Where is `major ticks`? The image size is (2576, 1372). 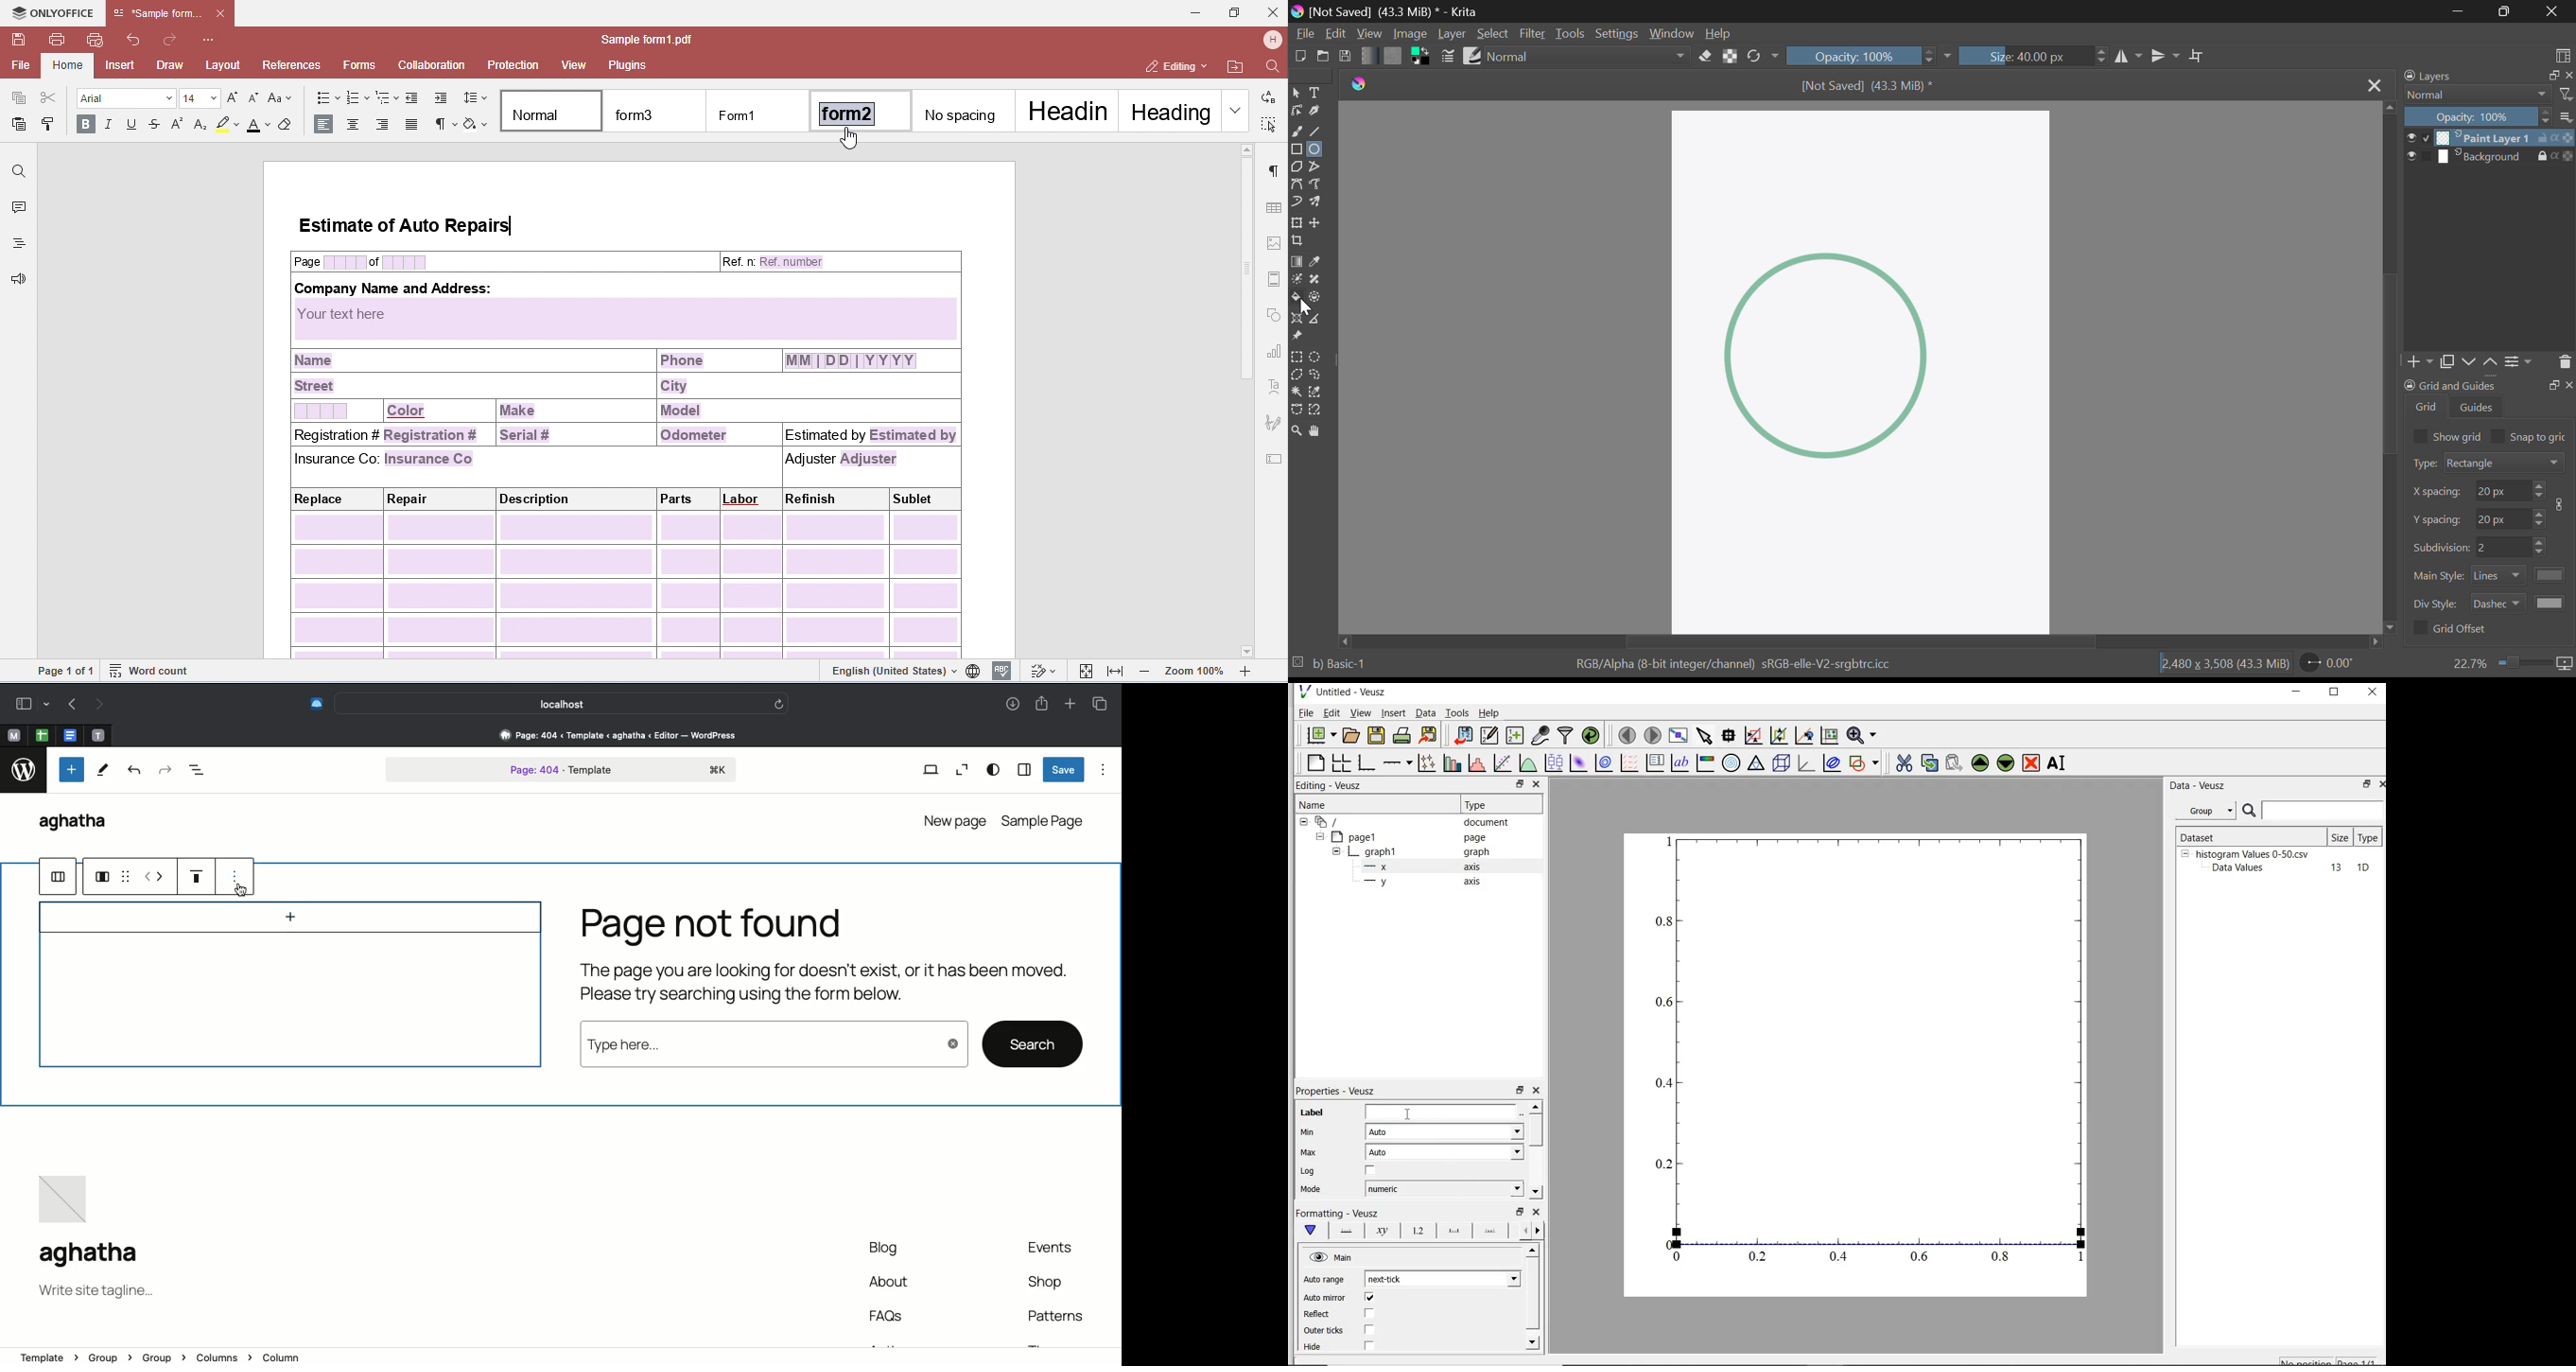 major ticks is located at coordinates (1453, 1231).